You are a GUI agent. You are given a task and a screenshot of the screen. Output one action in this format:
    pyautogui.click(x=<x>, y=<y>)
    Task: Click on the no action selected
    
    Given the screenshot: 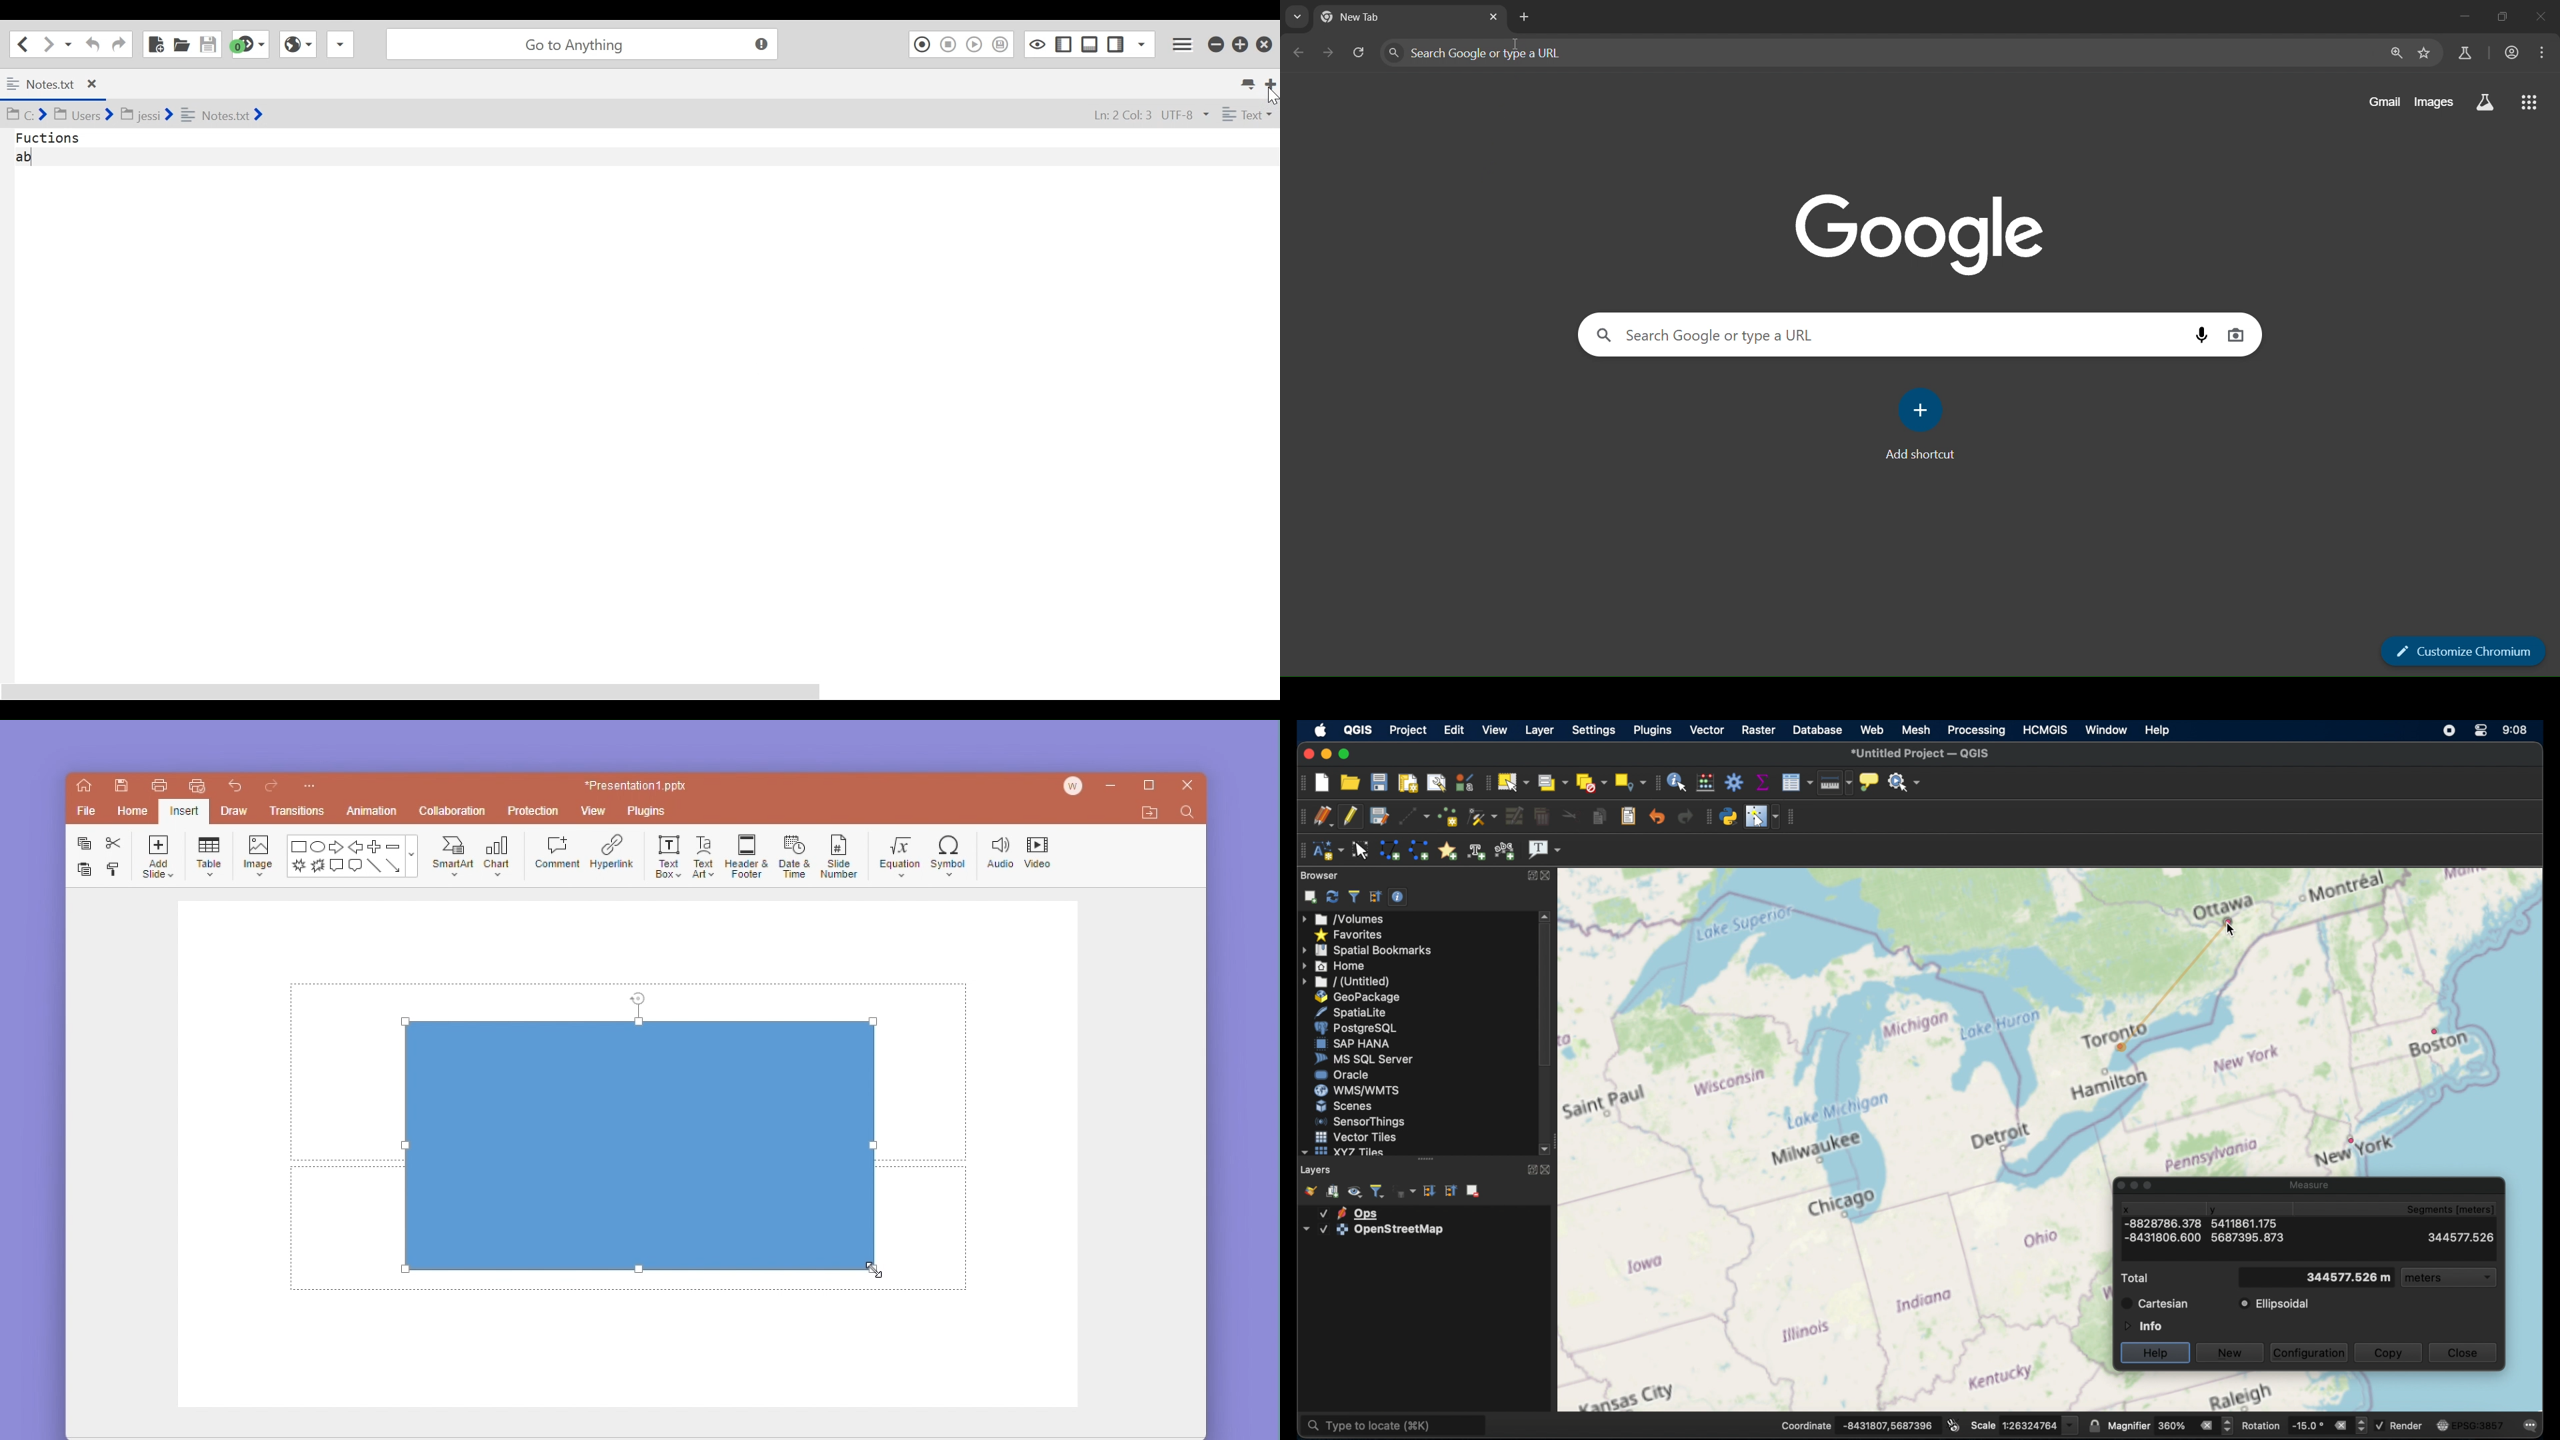 What is the action you would take?
    pyautogui.click(x=1905, y=781)
    